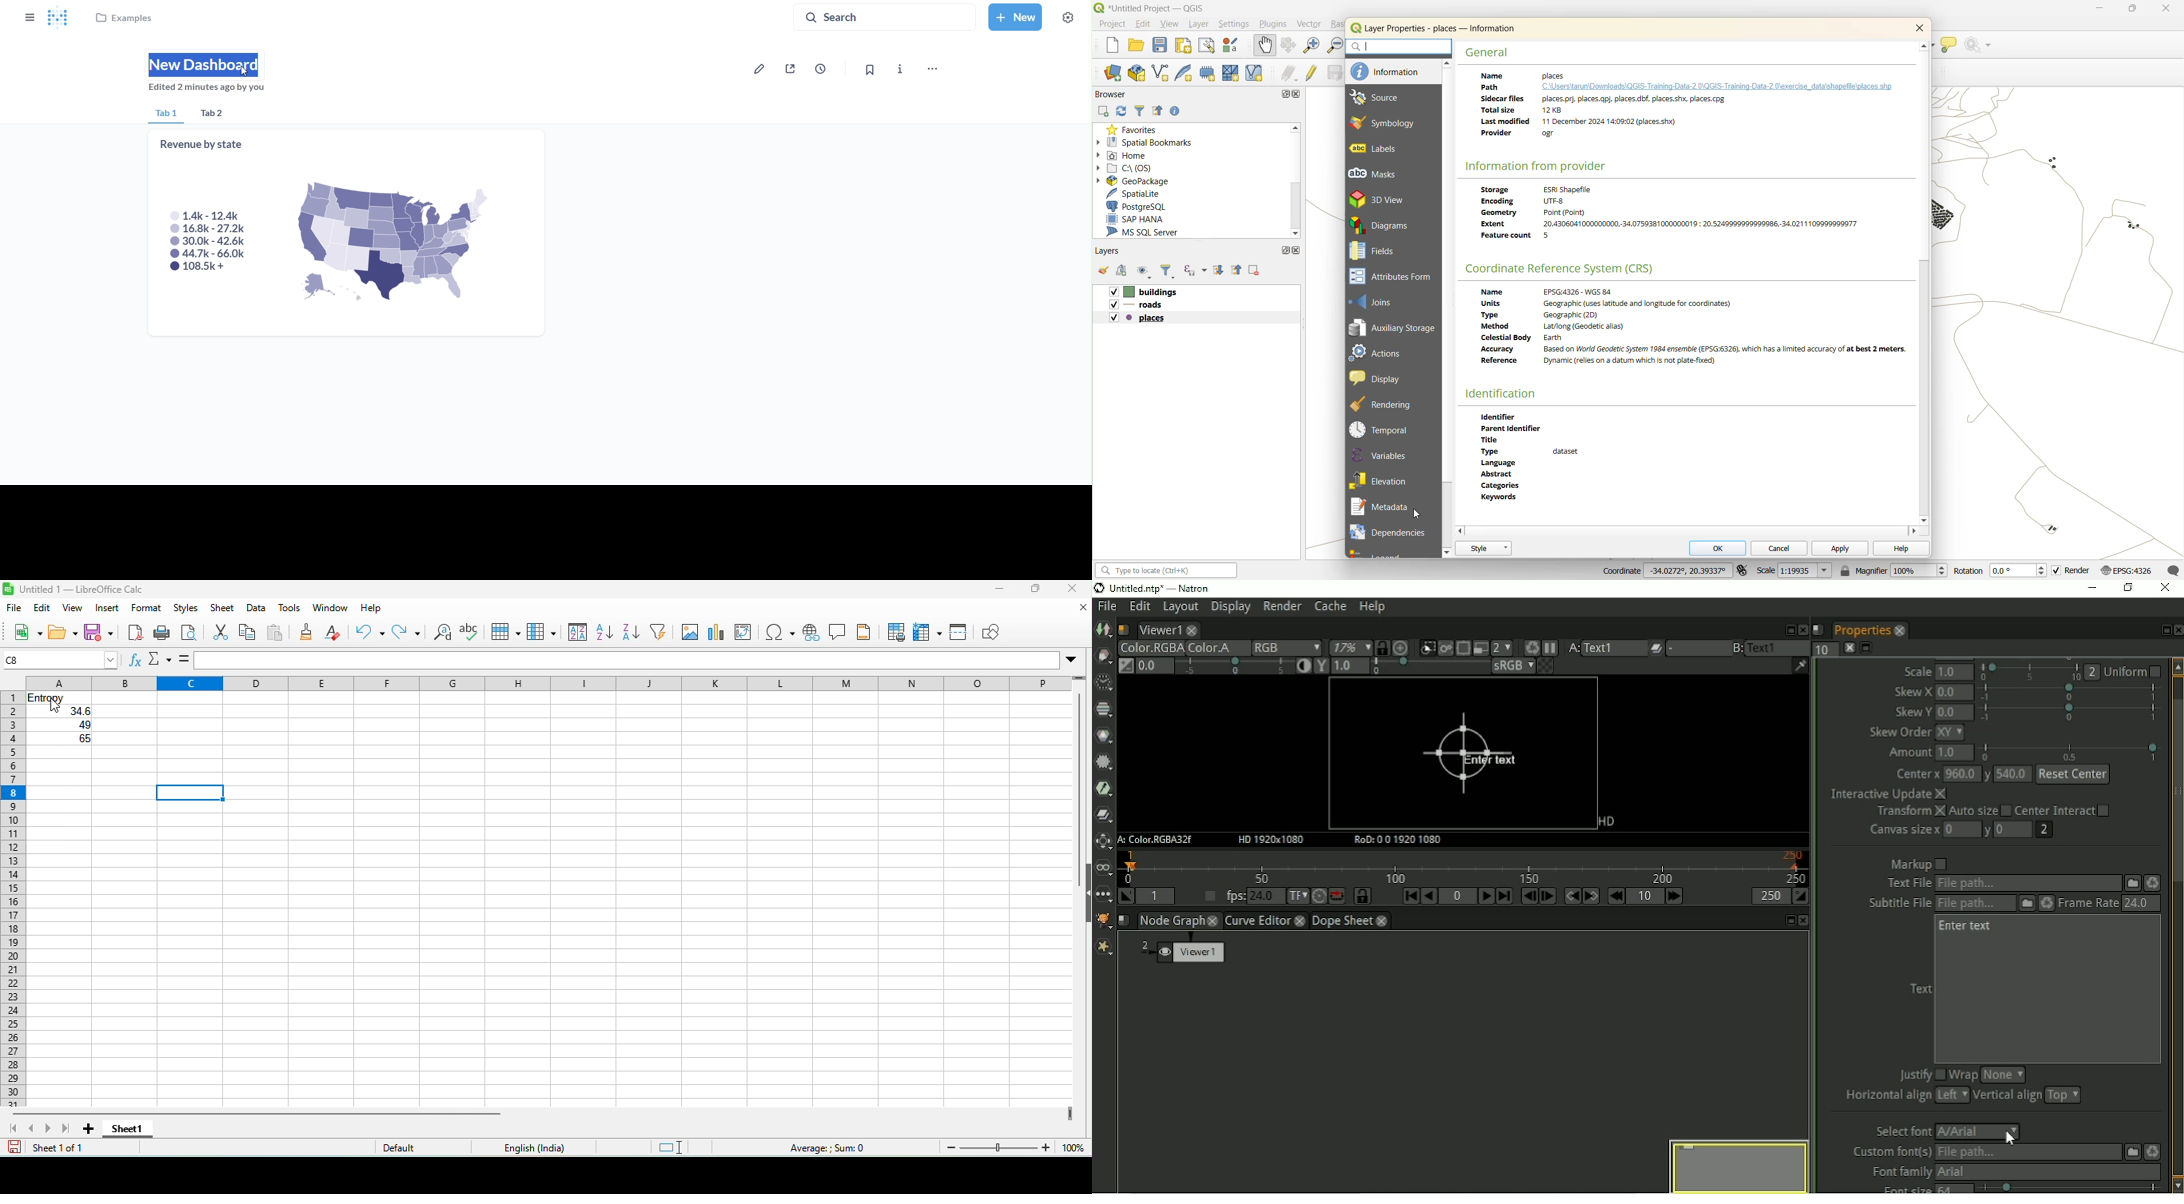 The width and height of the screenshot is (2184, 1204). What do you see at coordinates (2173, 569) in the screenshot?
I see `log messages` at bounding box center [2173, 569].